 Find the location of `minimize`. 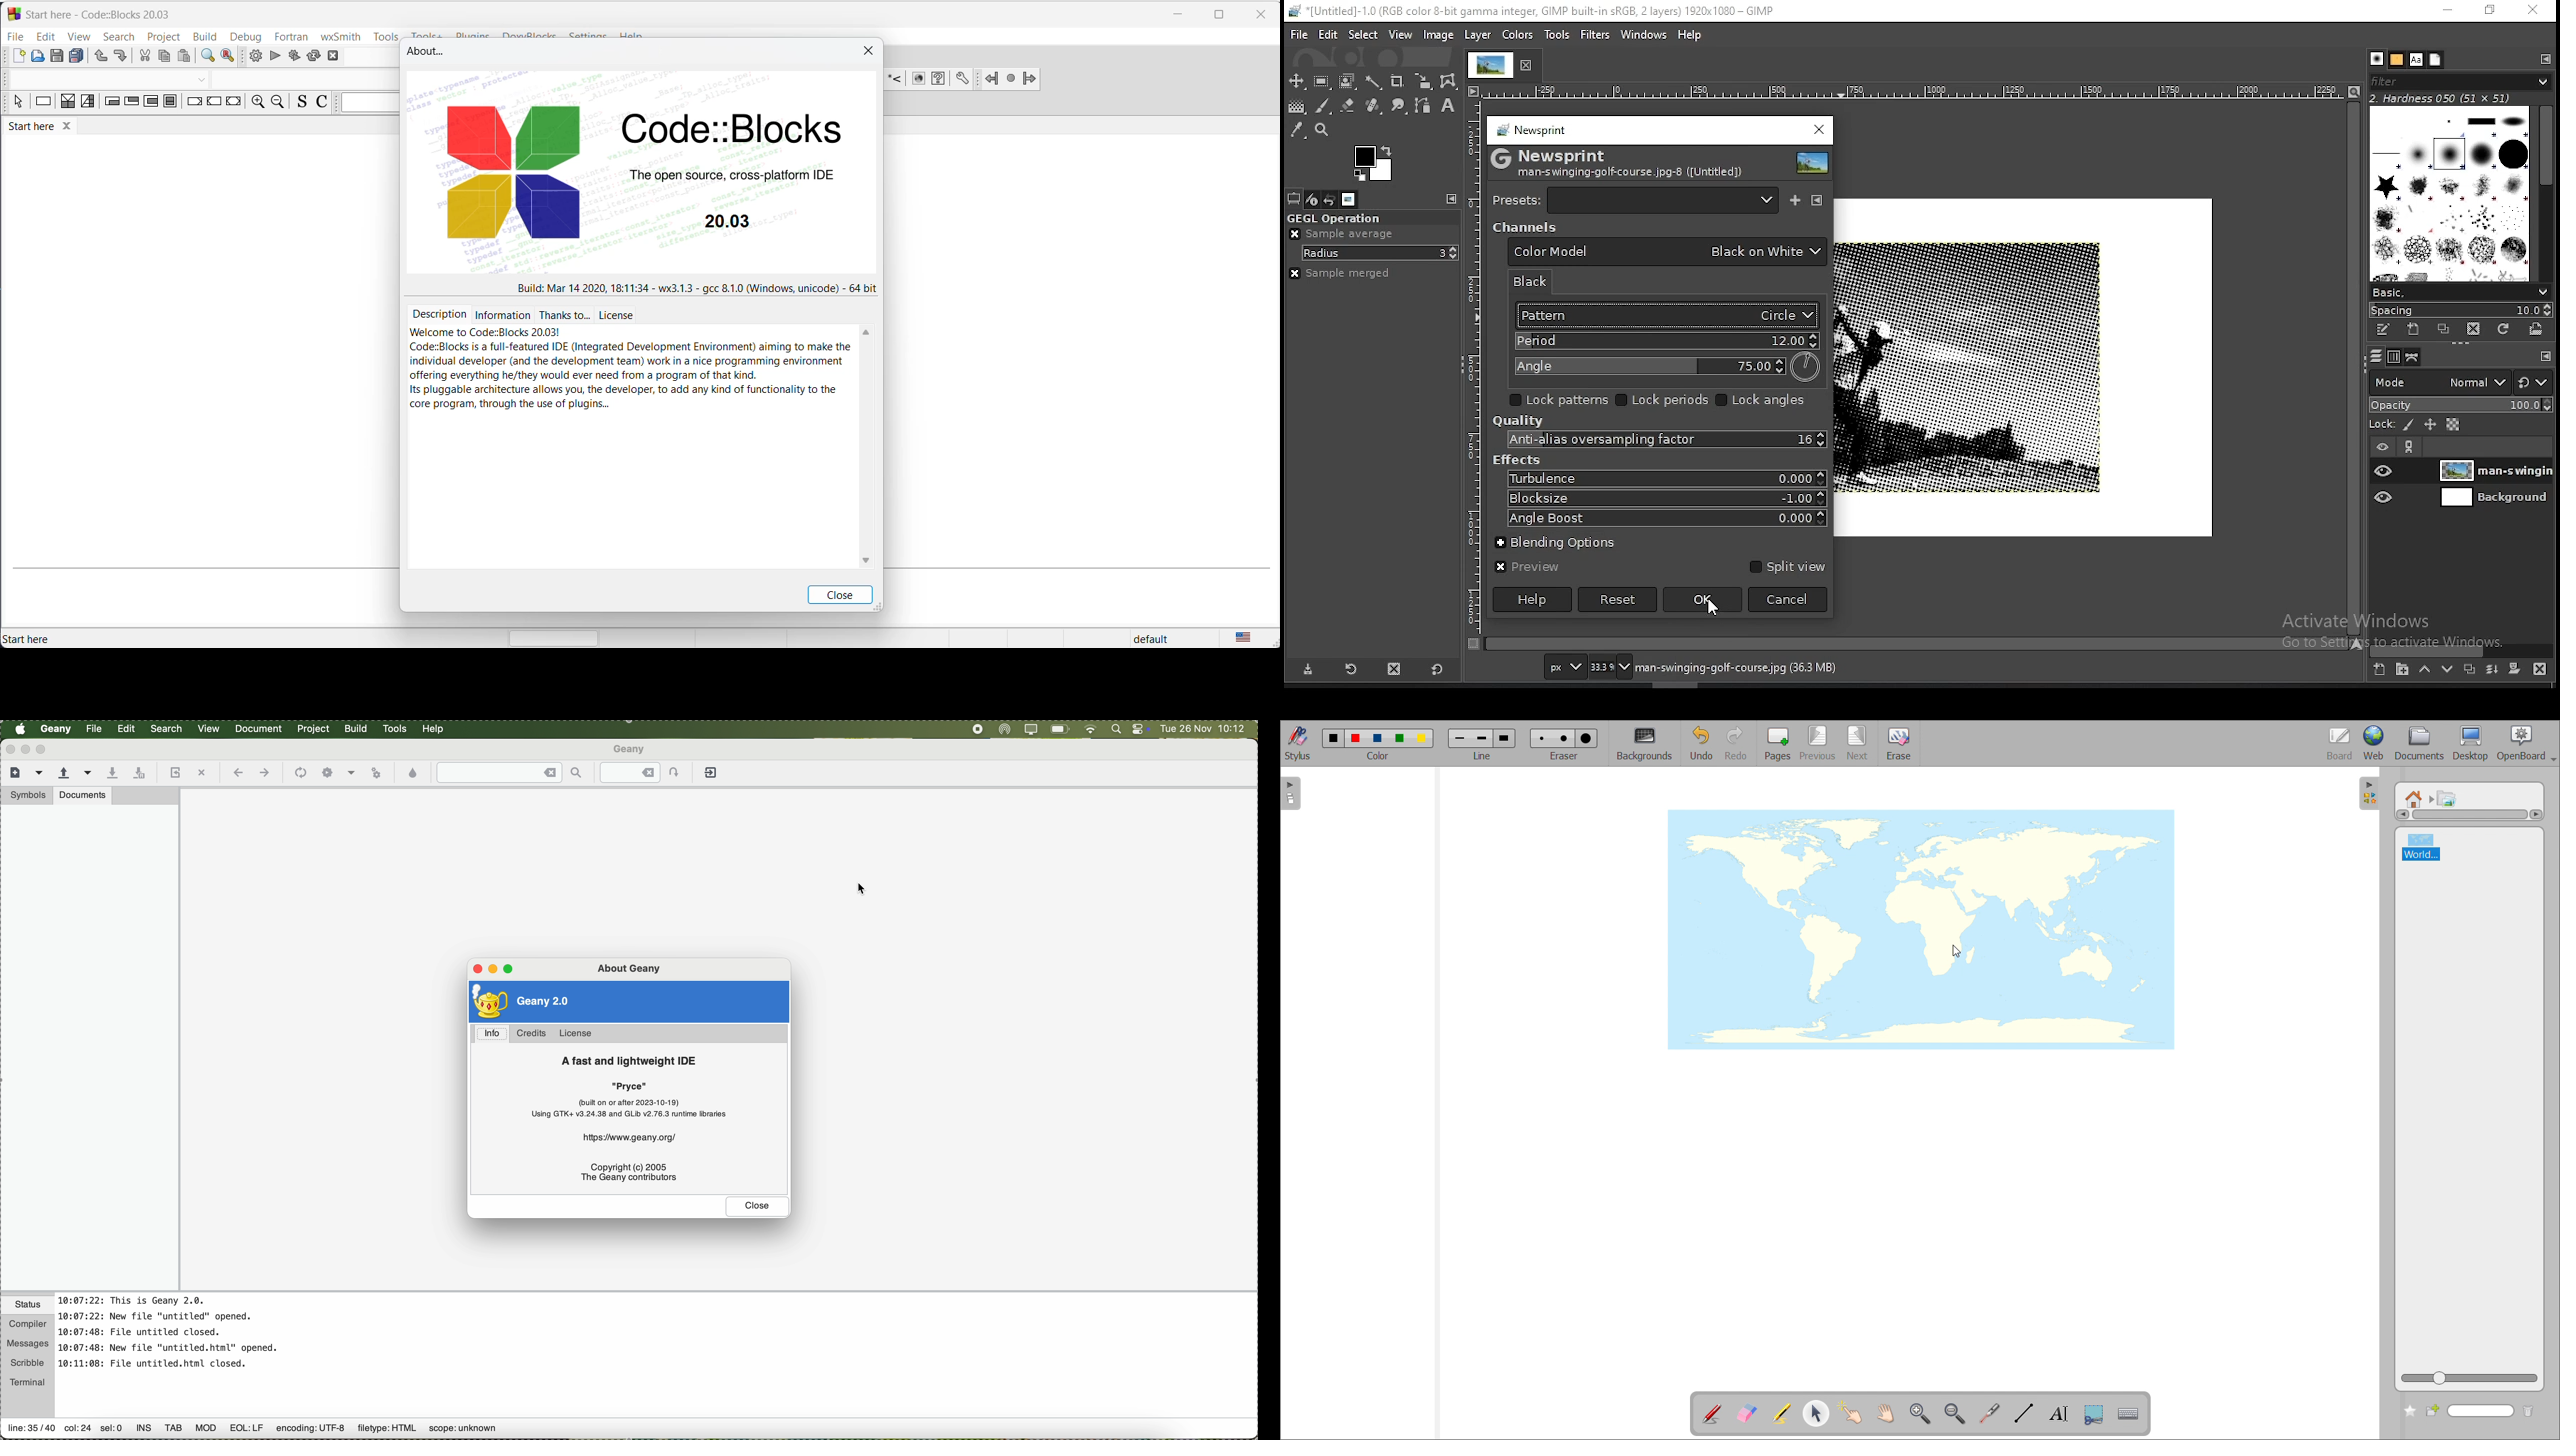

minimize is located at coordinates (2449, 11).